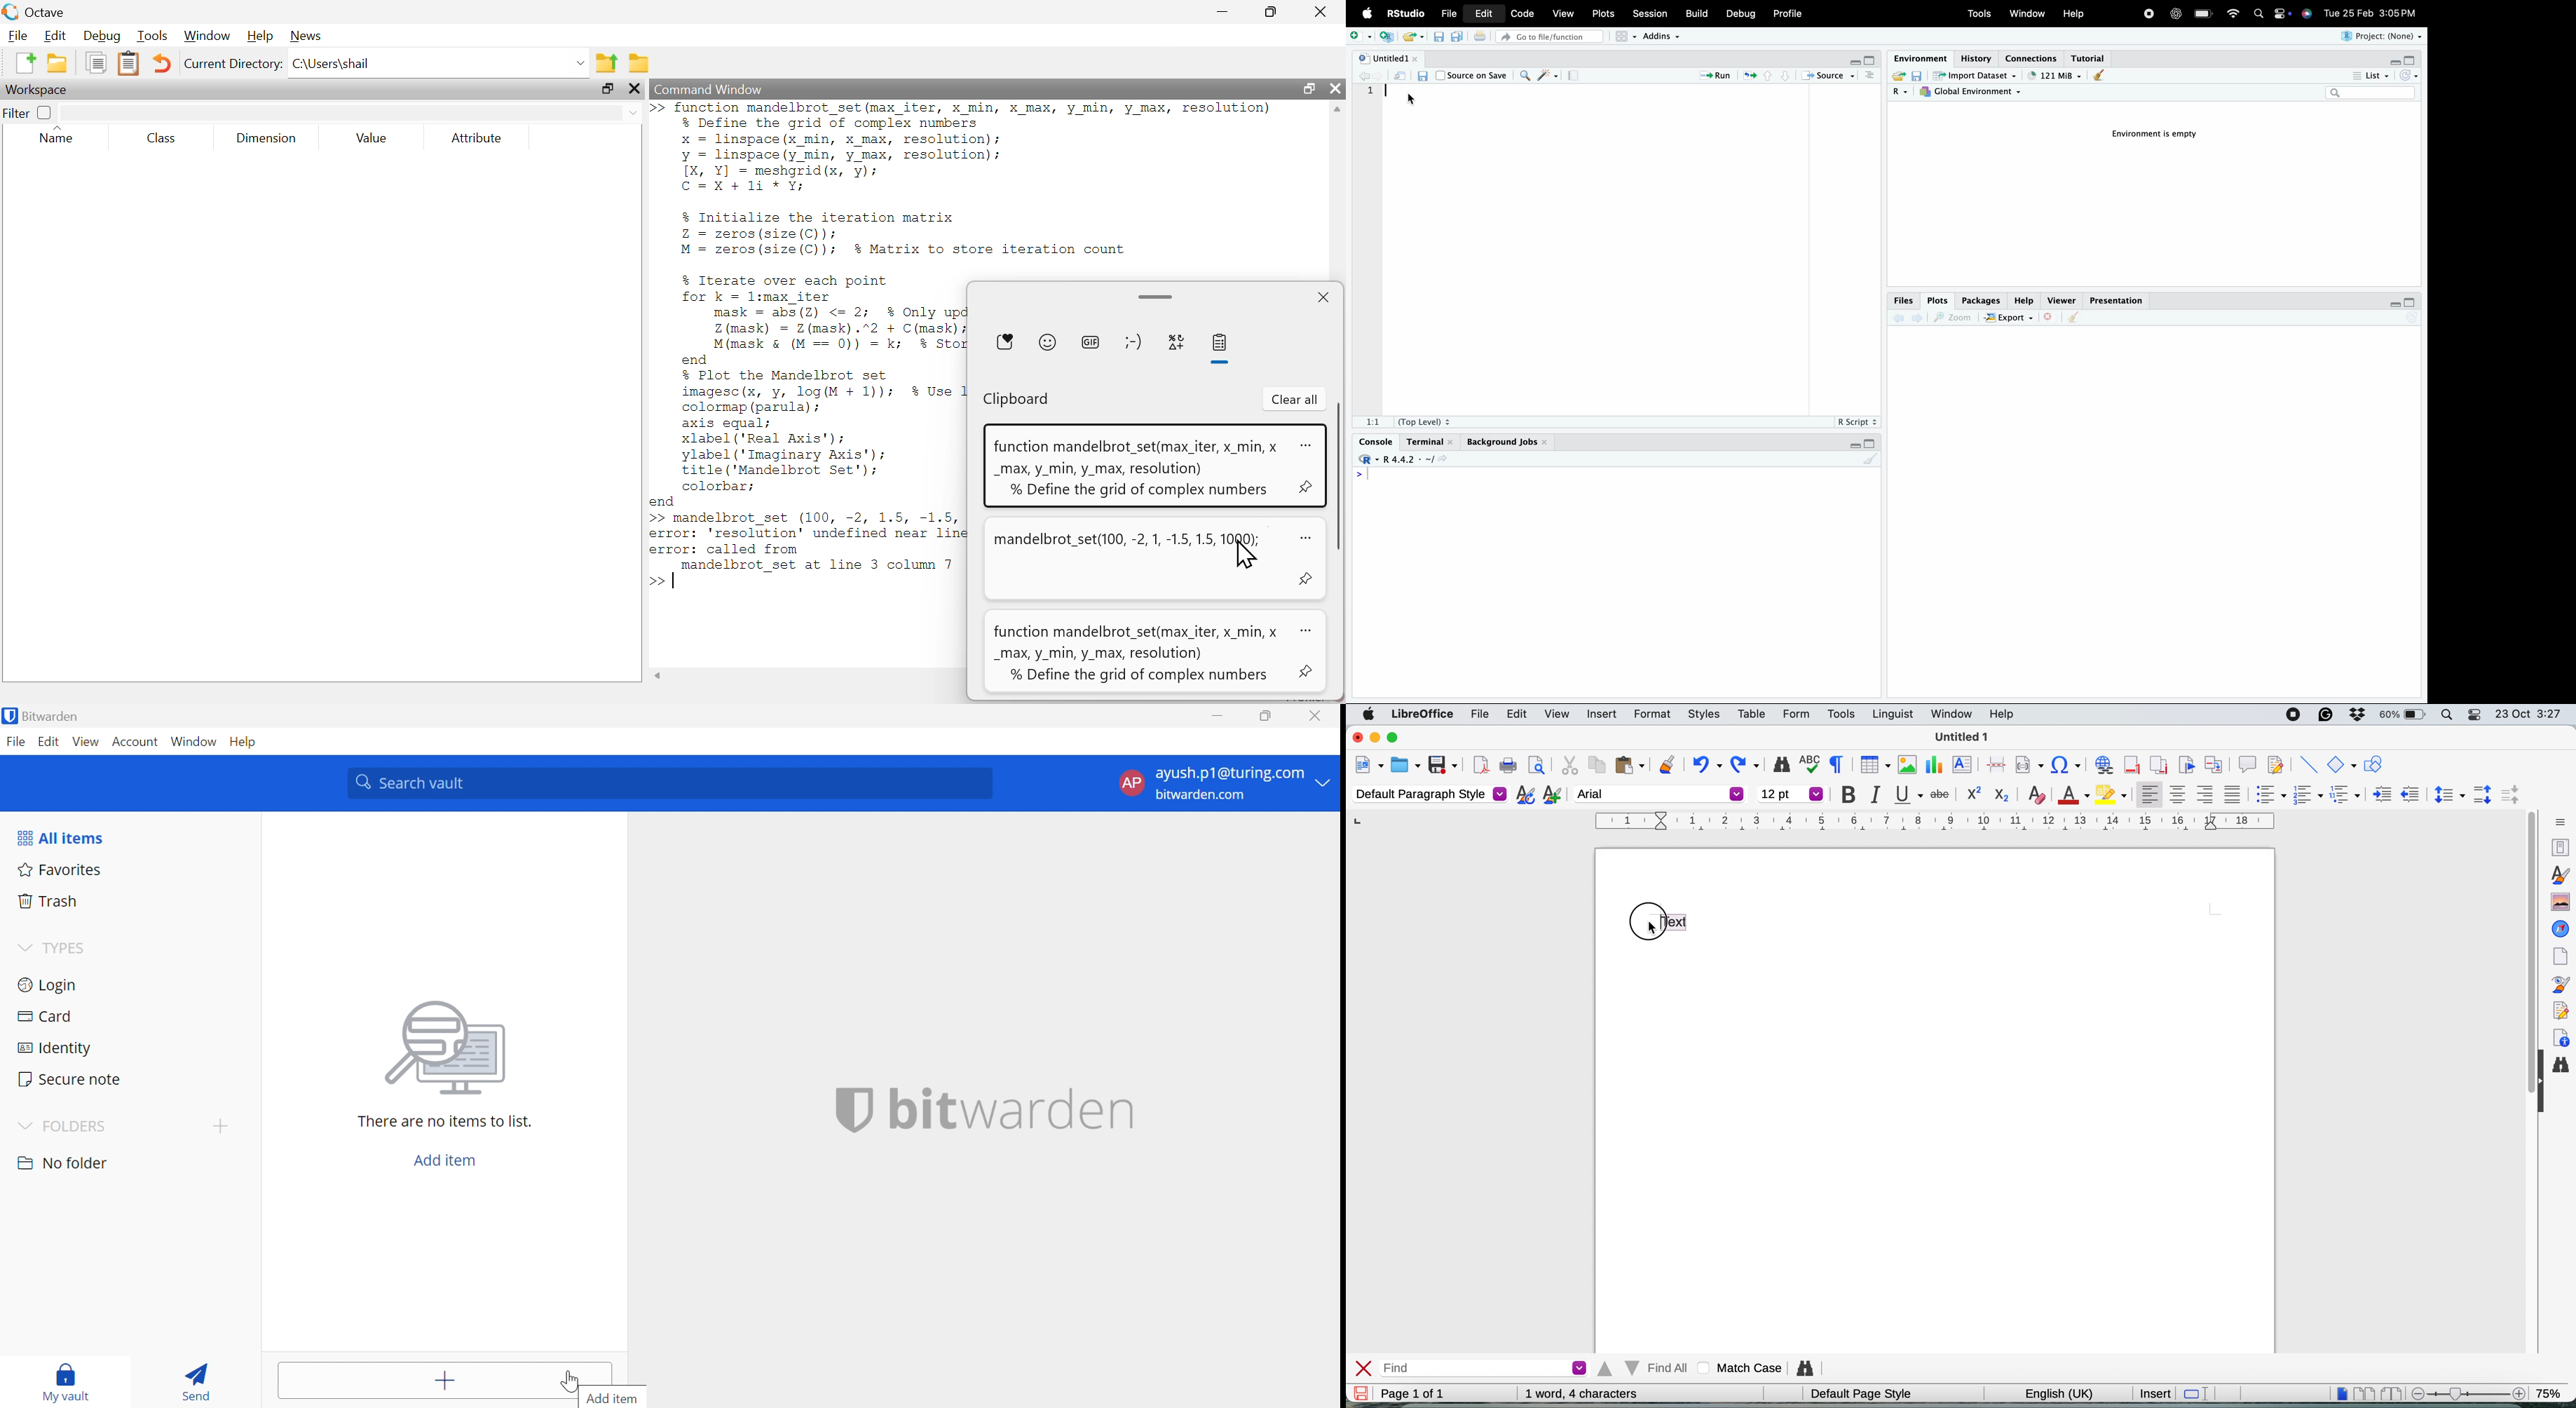 This screenshot has height=1428, width=2576. I want to click on Search, so click(2260, 14).